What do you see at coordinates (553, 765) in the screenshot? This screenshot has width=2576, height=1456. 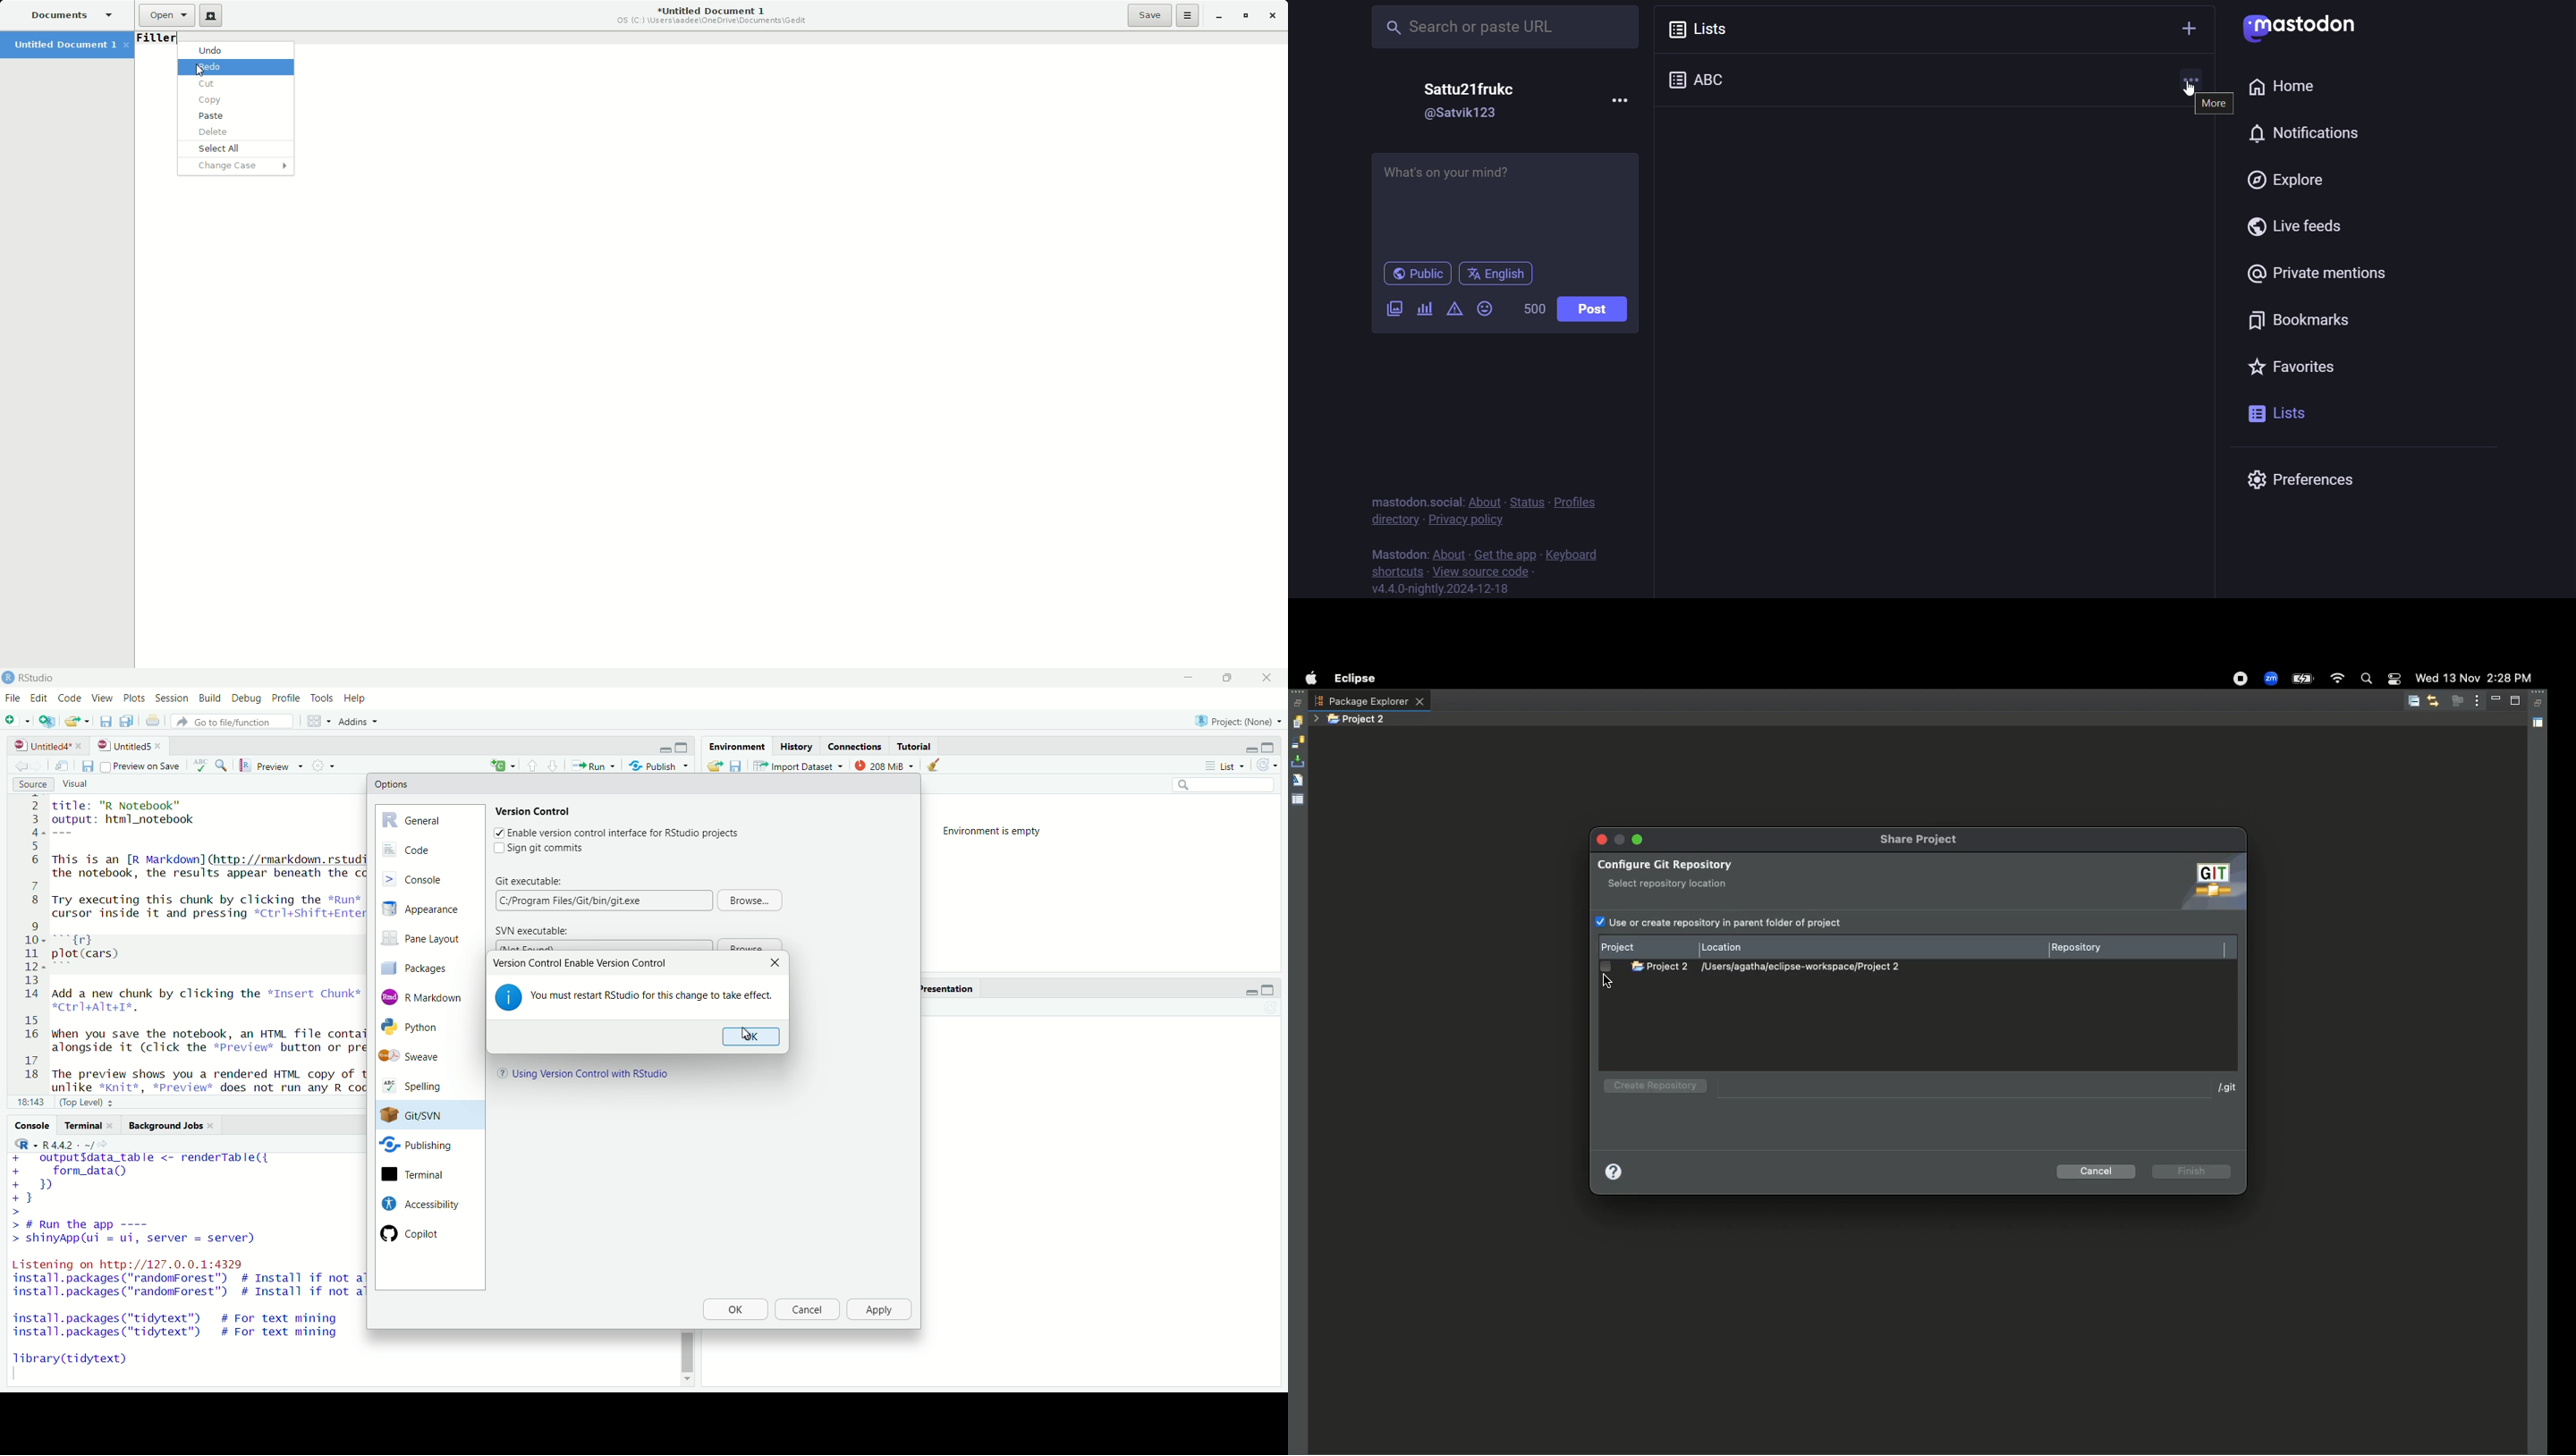 I see `up` at bounding box center [553, 765].